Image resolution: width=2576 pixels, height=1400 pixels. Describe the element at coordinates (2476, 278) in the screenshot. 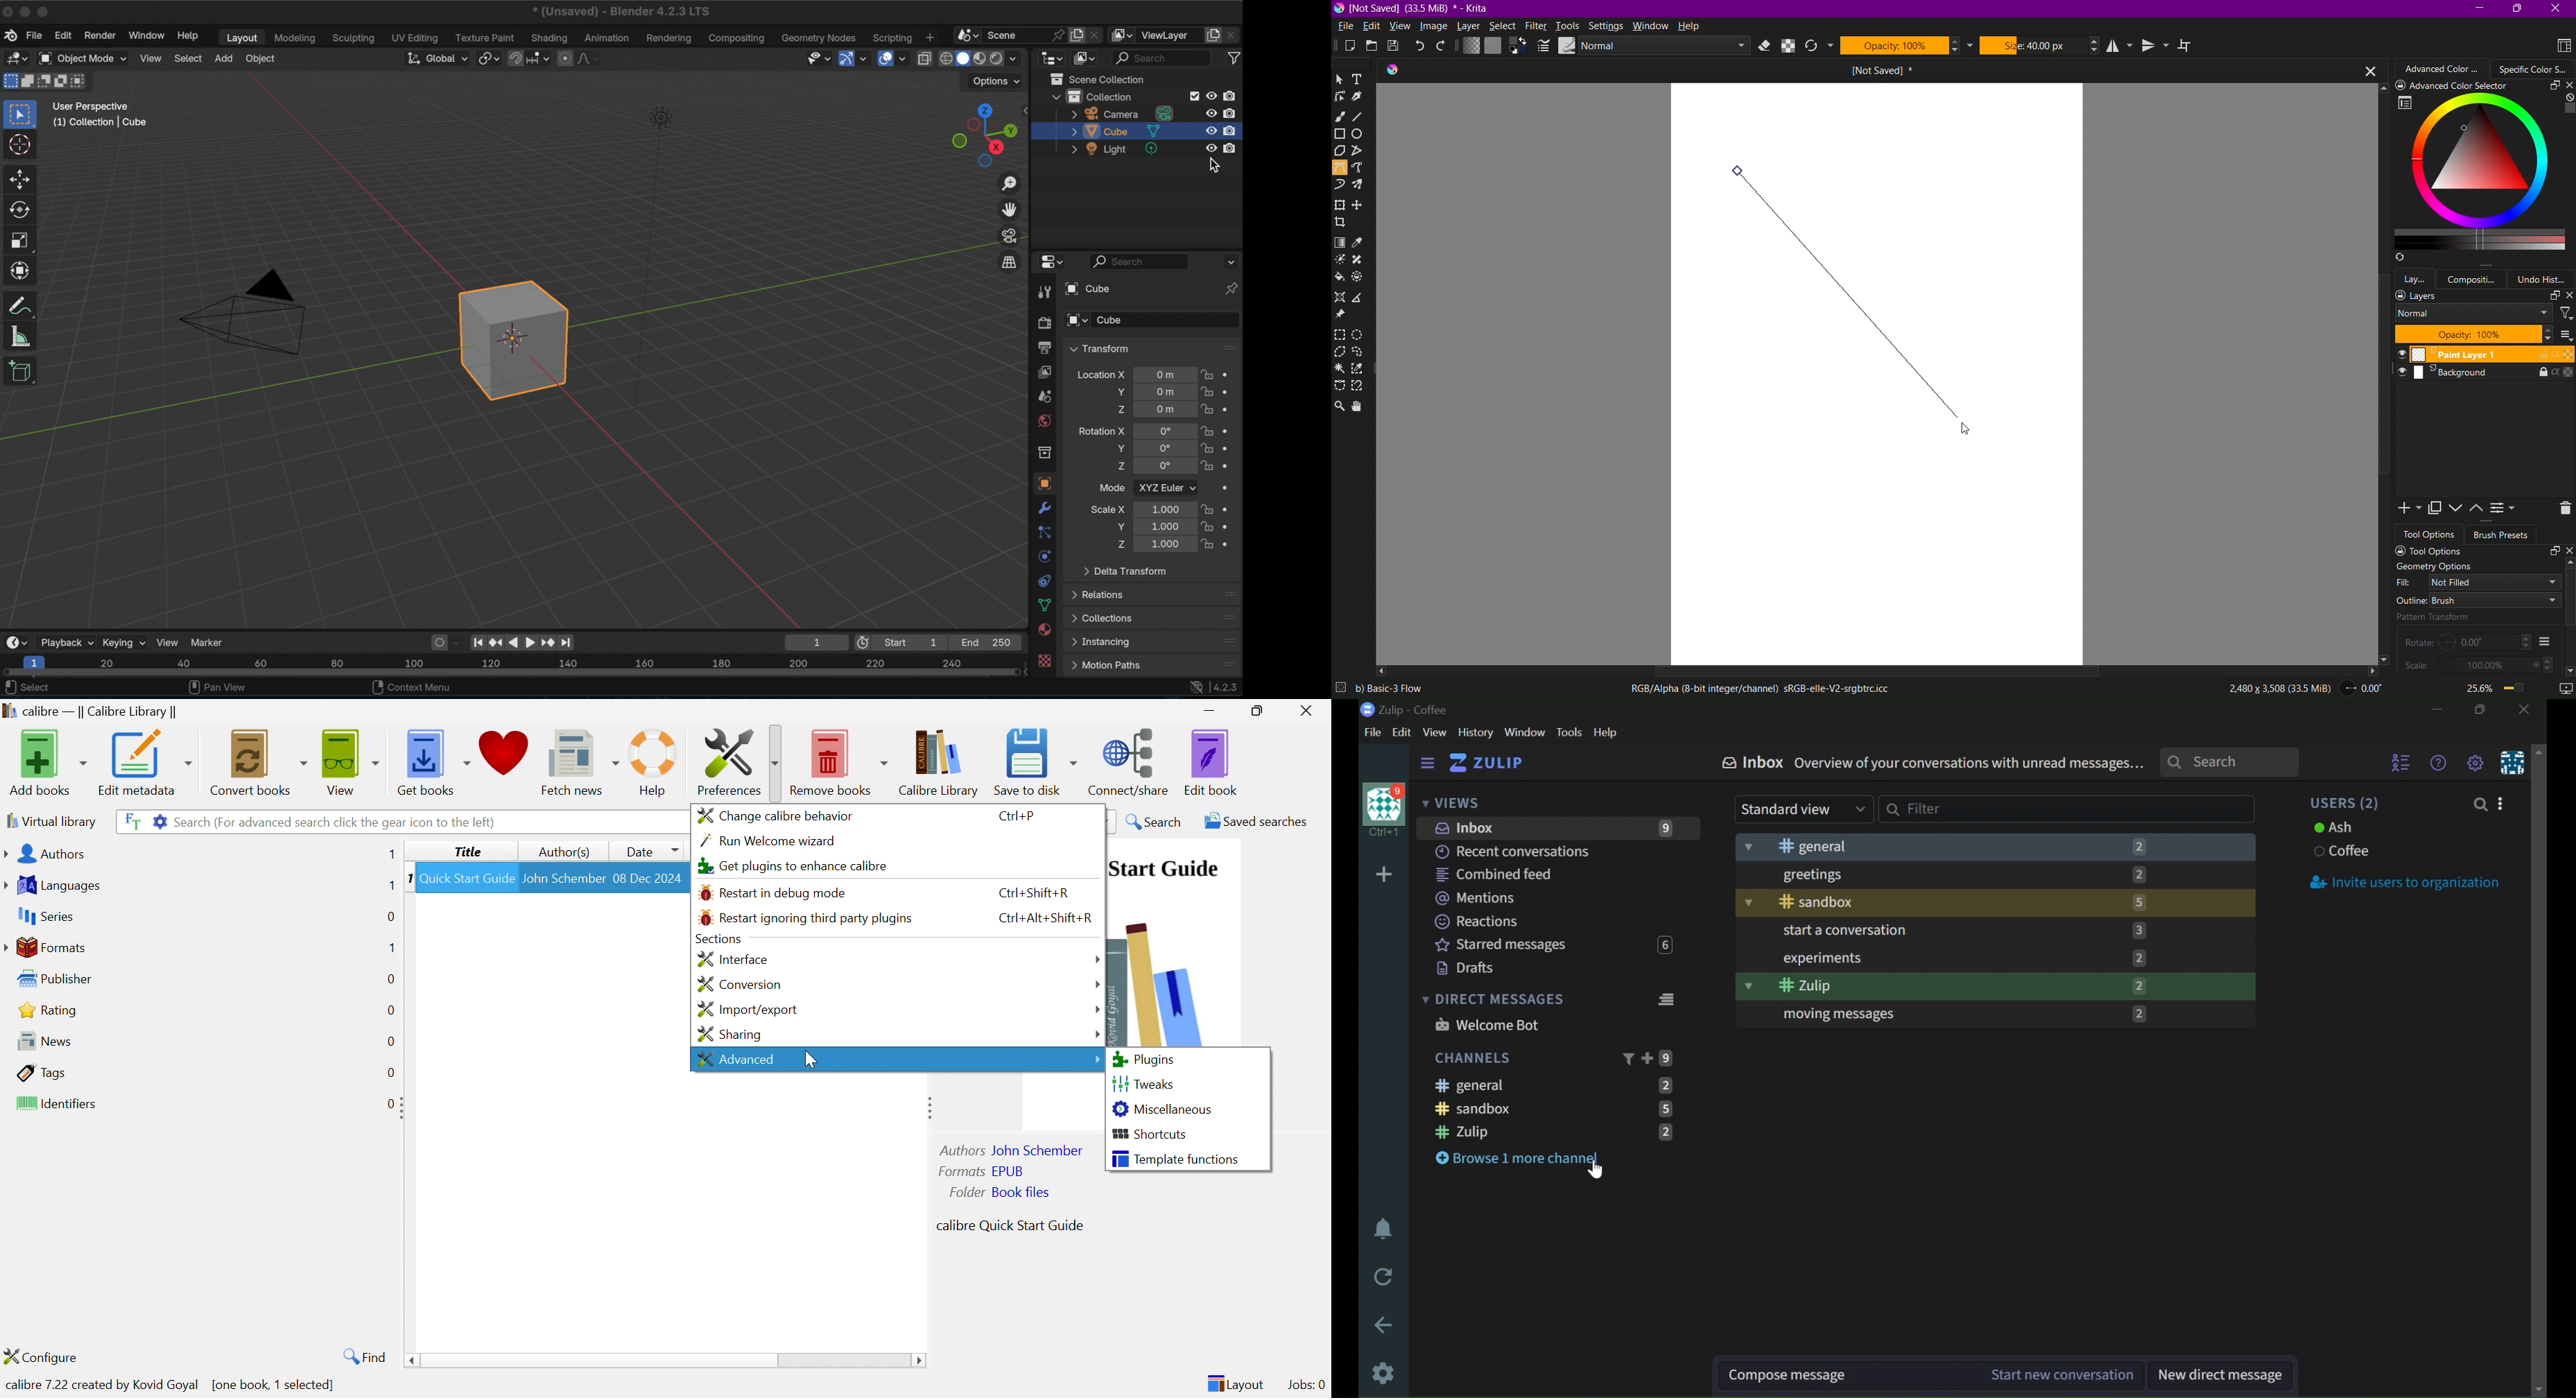

I see `Composition` at that location.